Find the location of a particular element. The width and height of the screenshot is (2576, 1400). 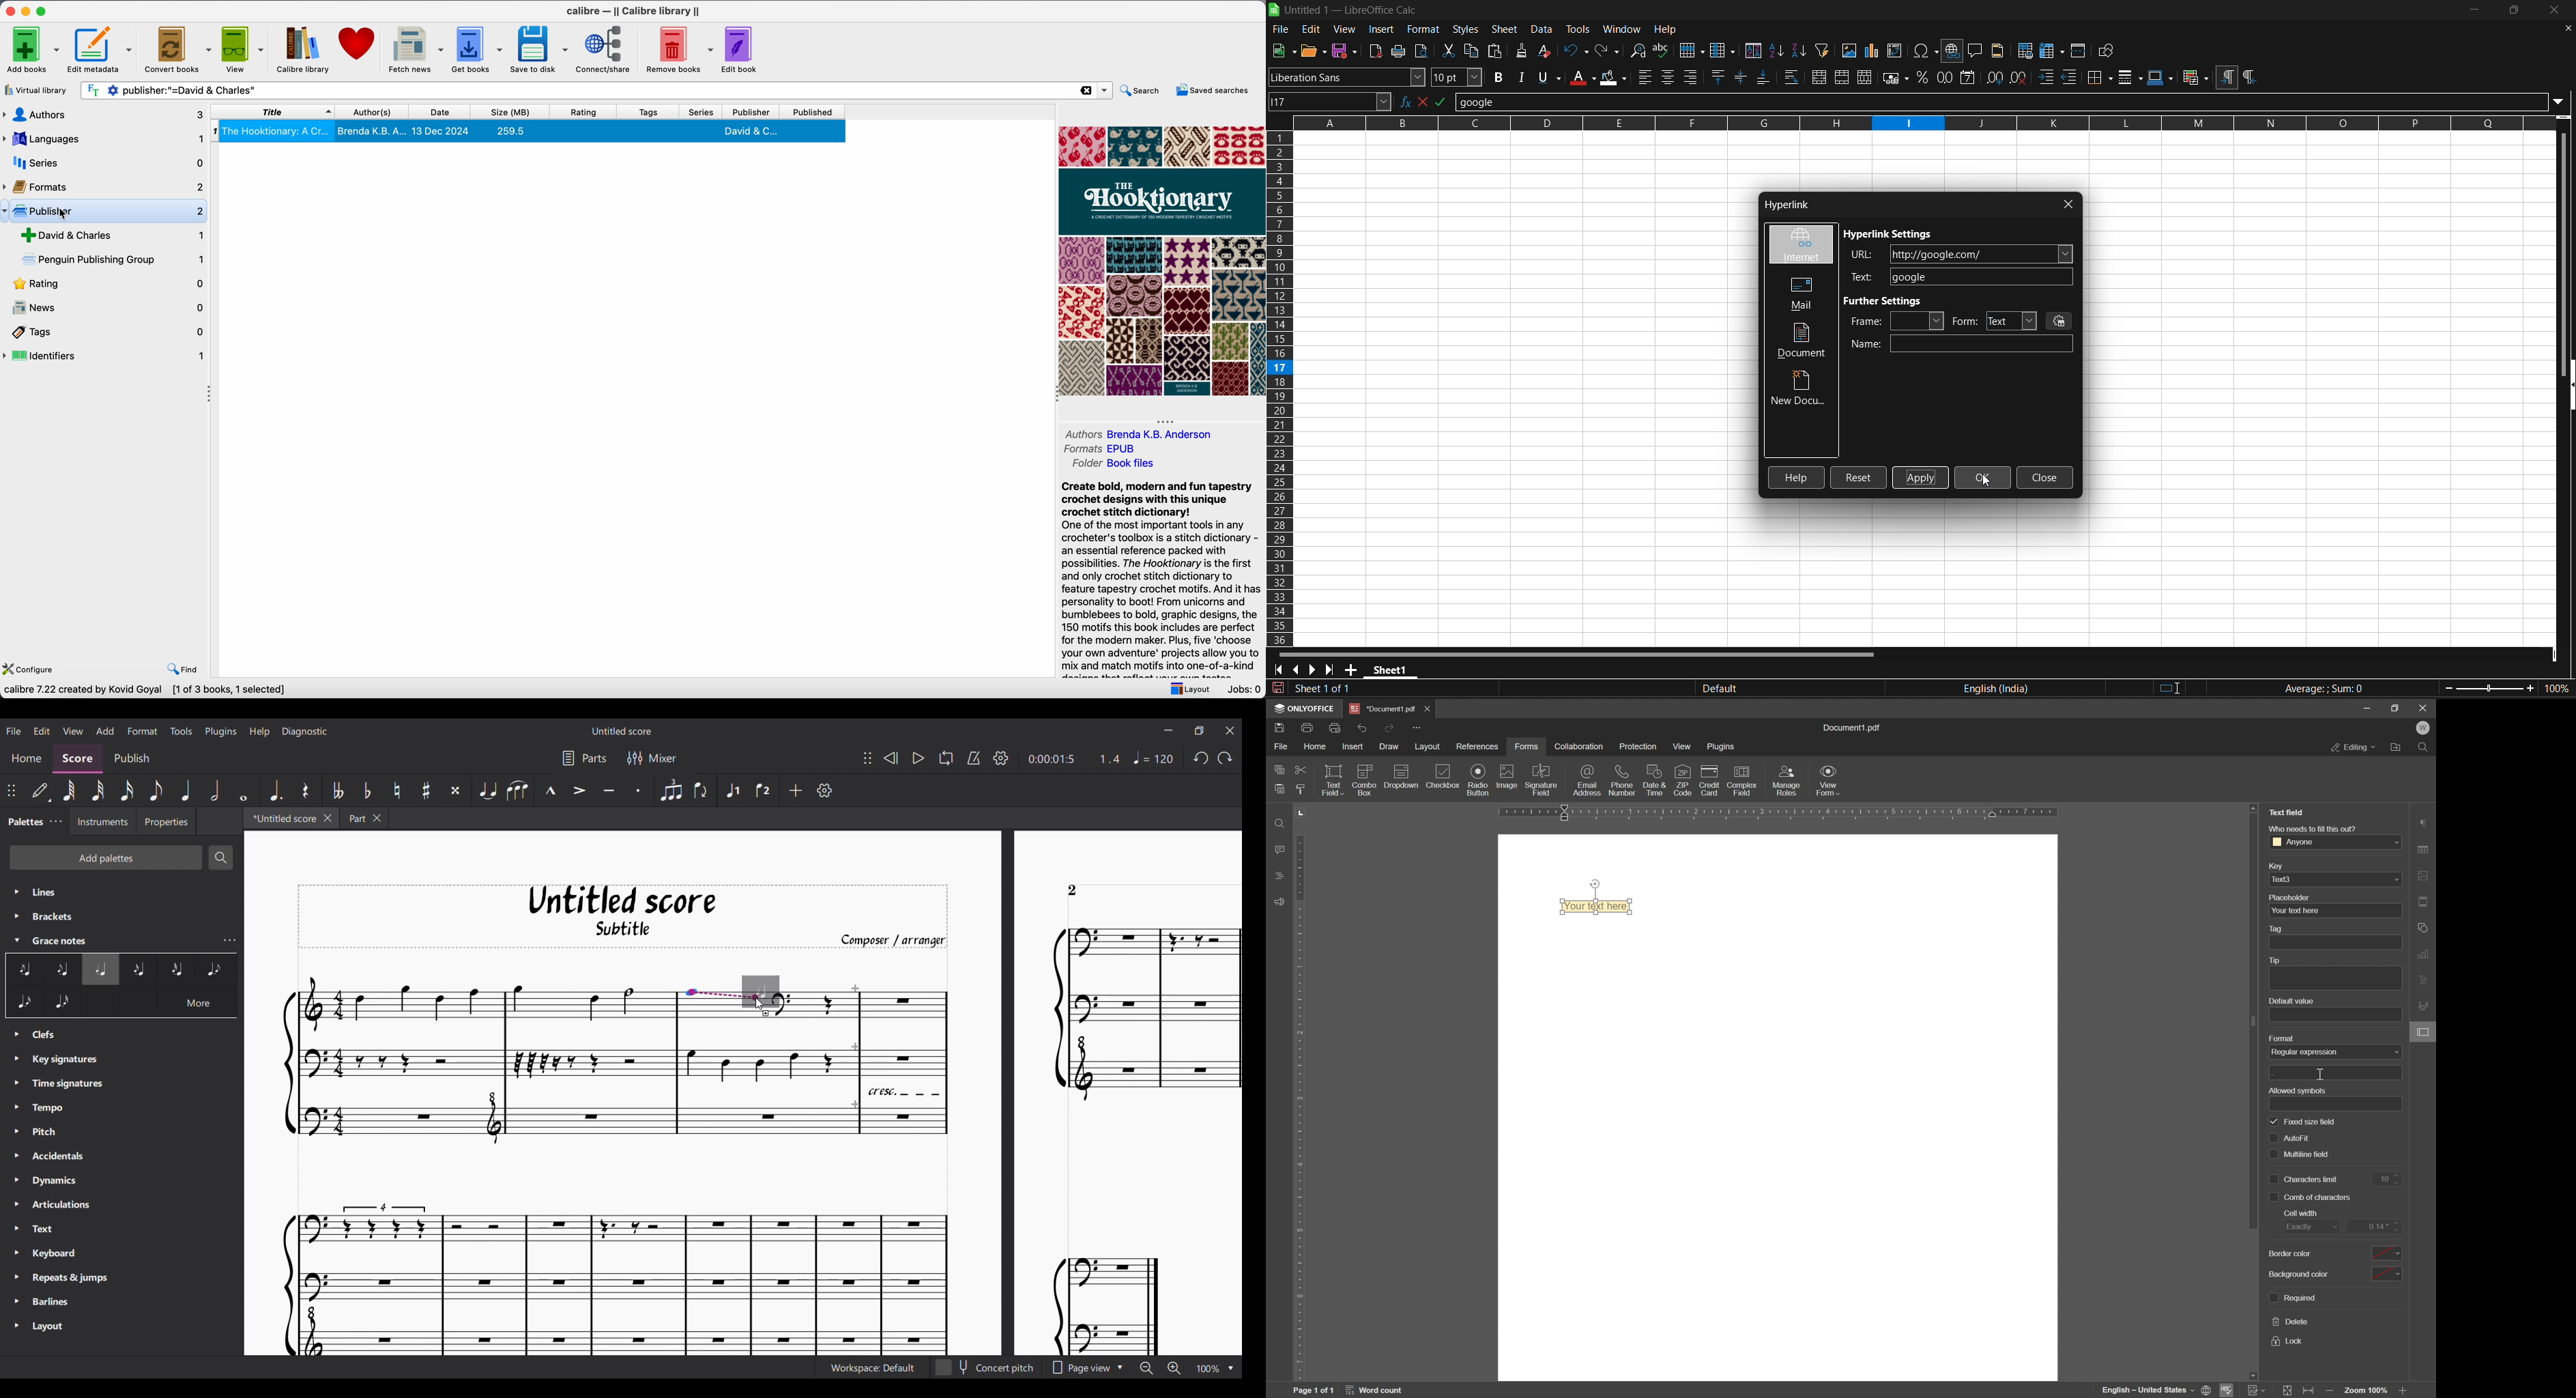

scroll down is located at coordinates (2252, 1374).